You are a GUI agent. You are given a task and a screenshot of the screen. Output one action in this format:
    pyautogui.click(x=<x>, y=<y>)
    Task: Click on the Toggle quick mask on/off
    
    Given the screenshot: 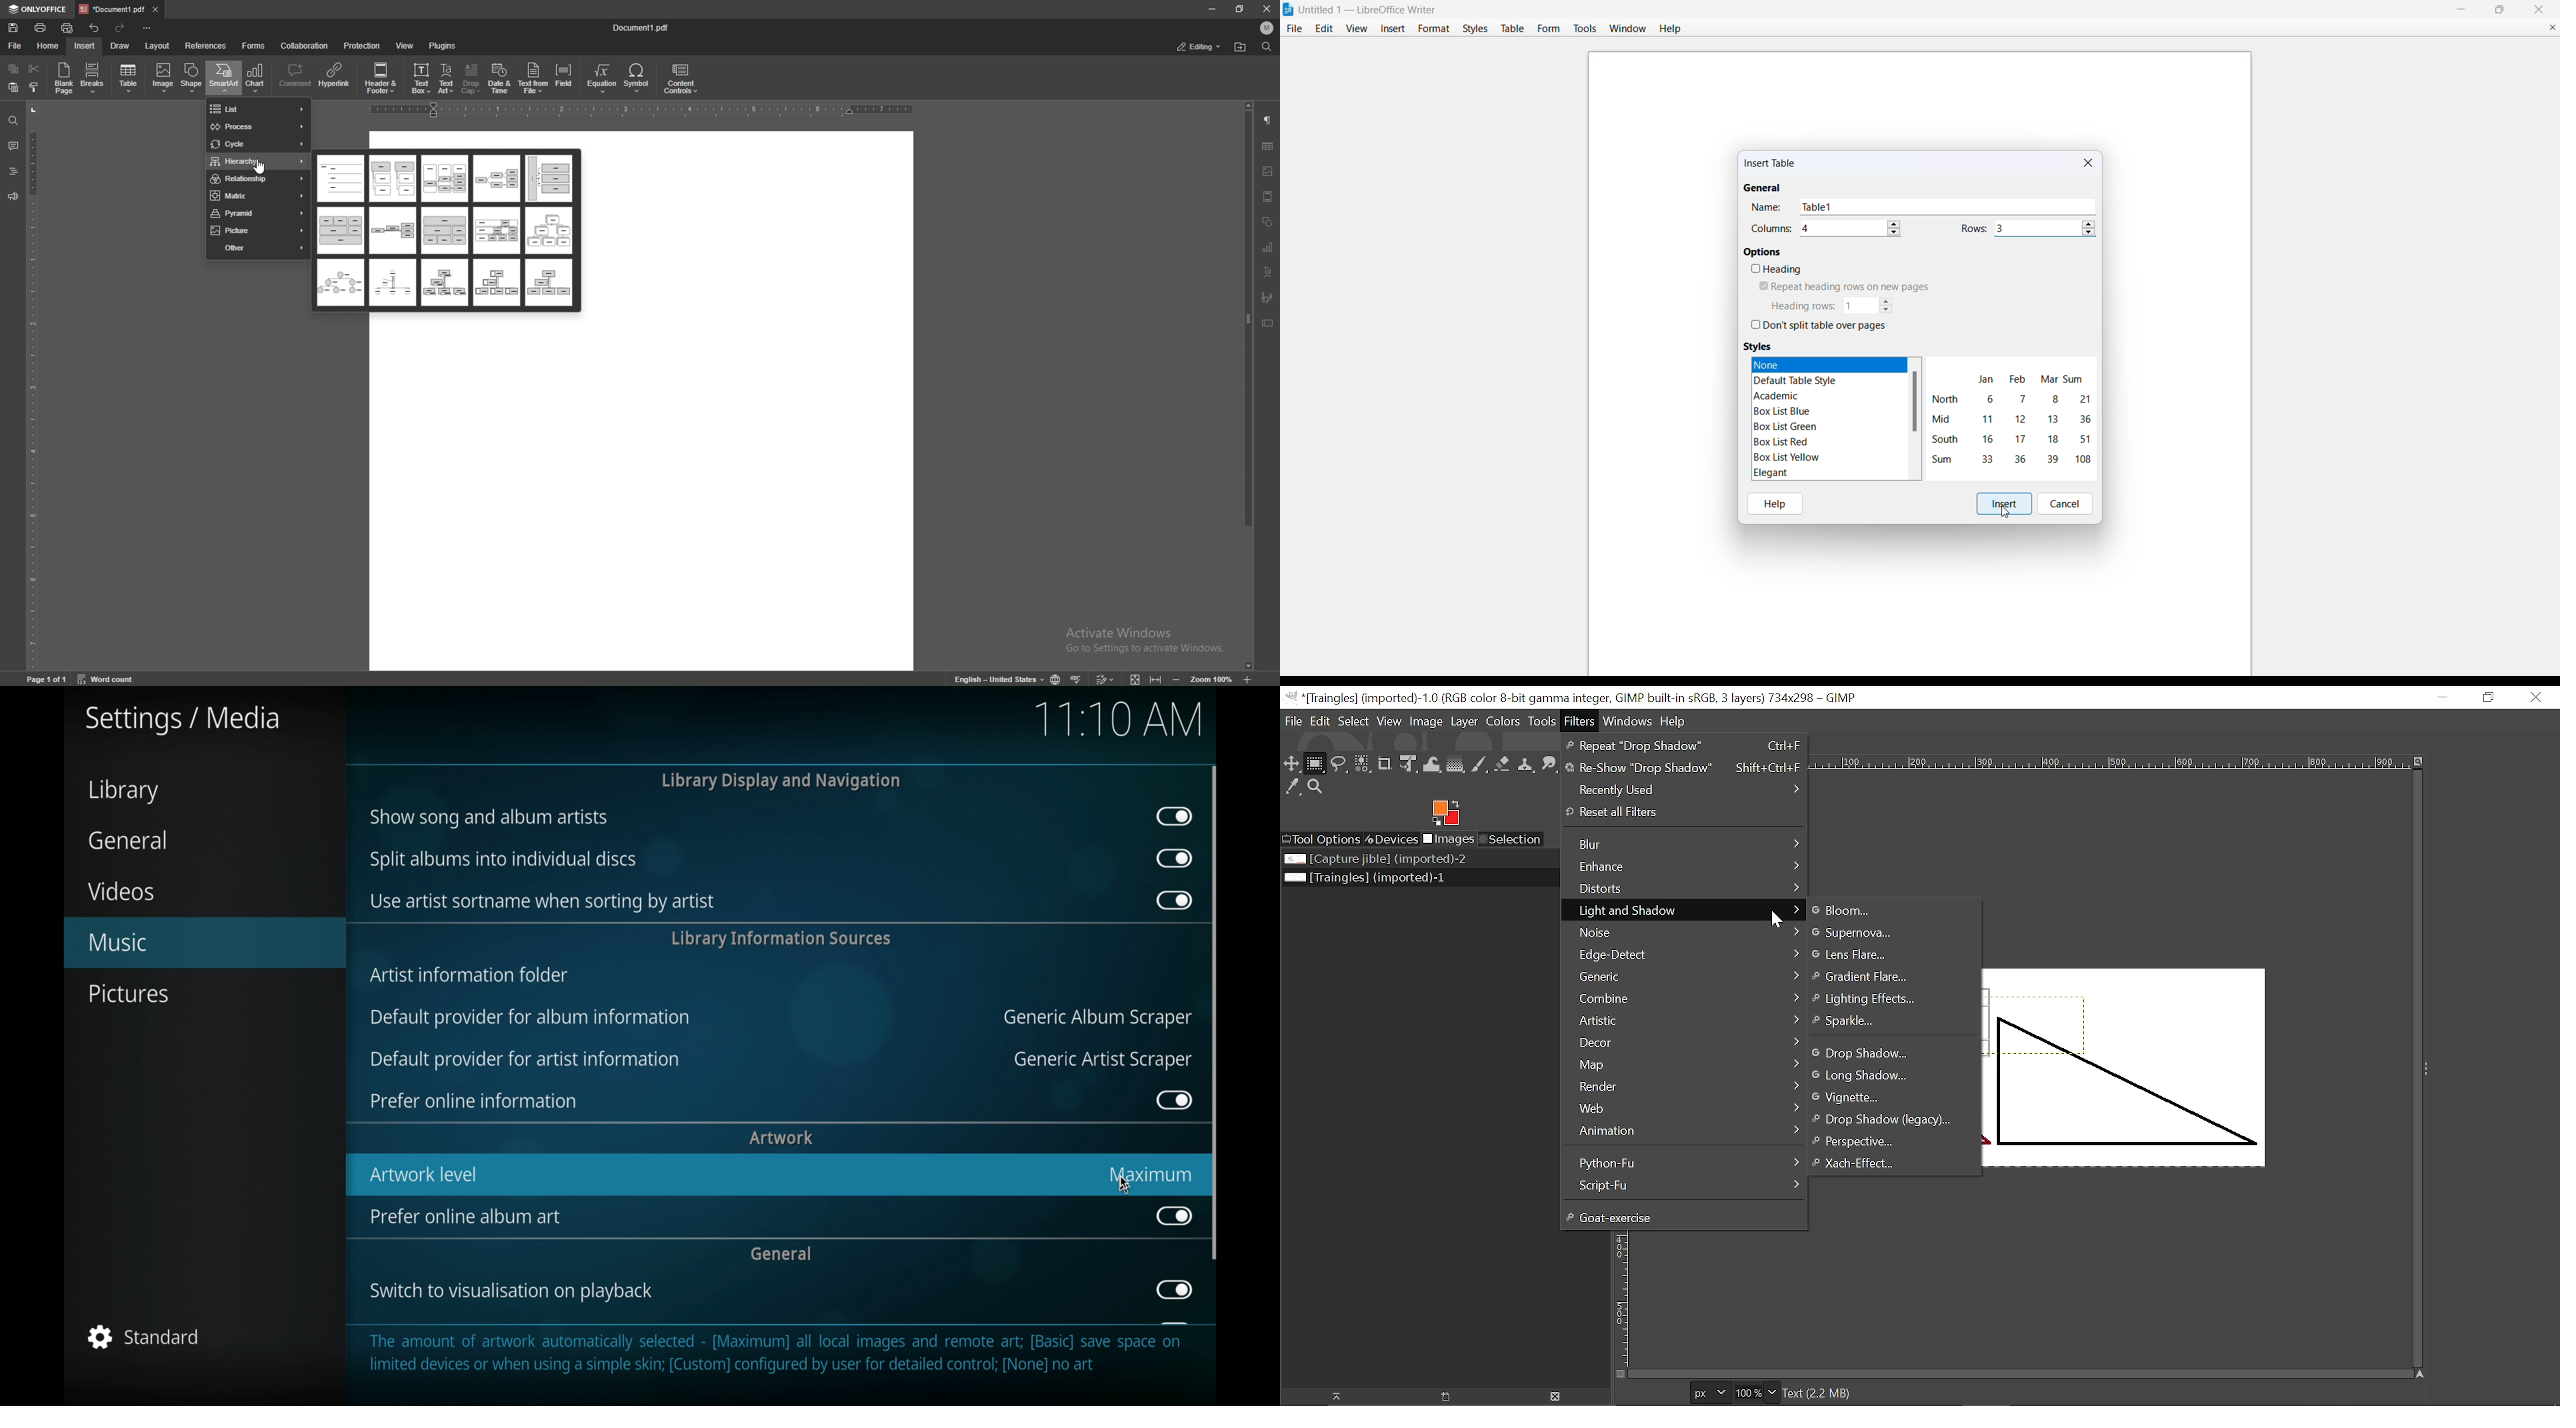 What is the action you would take?
    pyautogui.click(x=1621, y=1375)
    